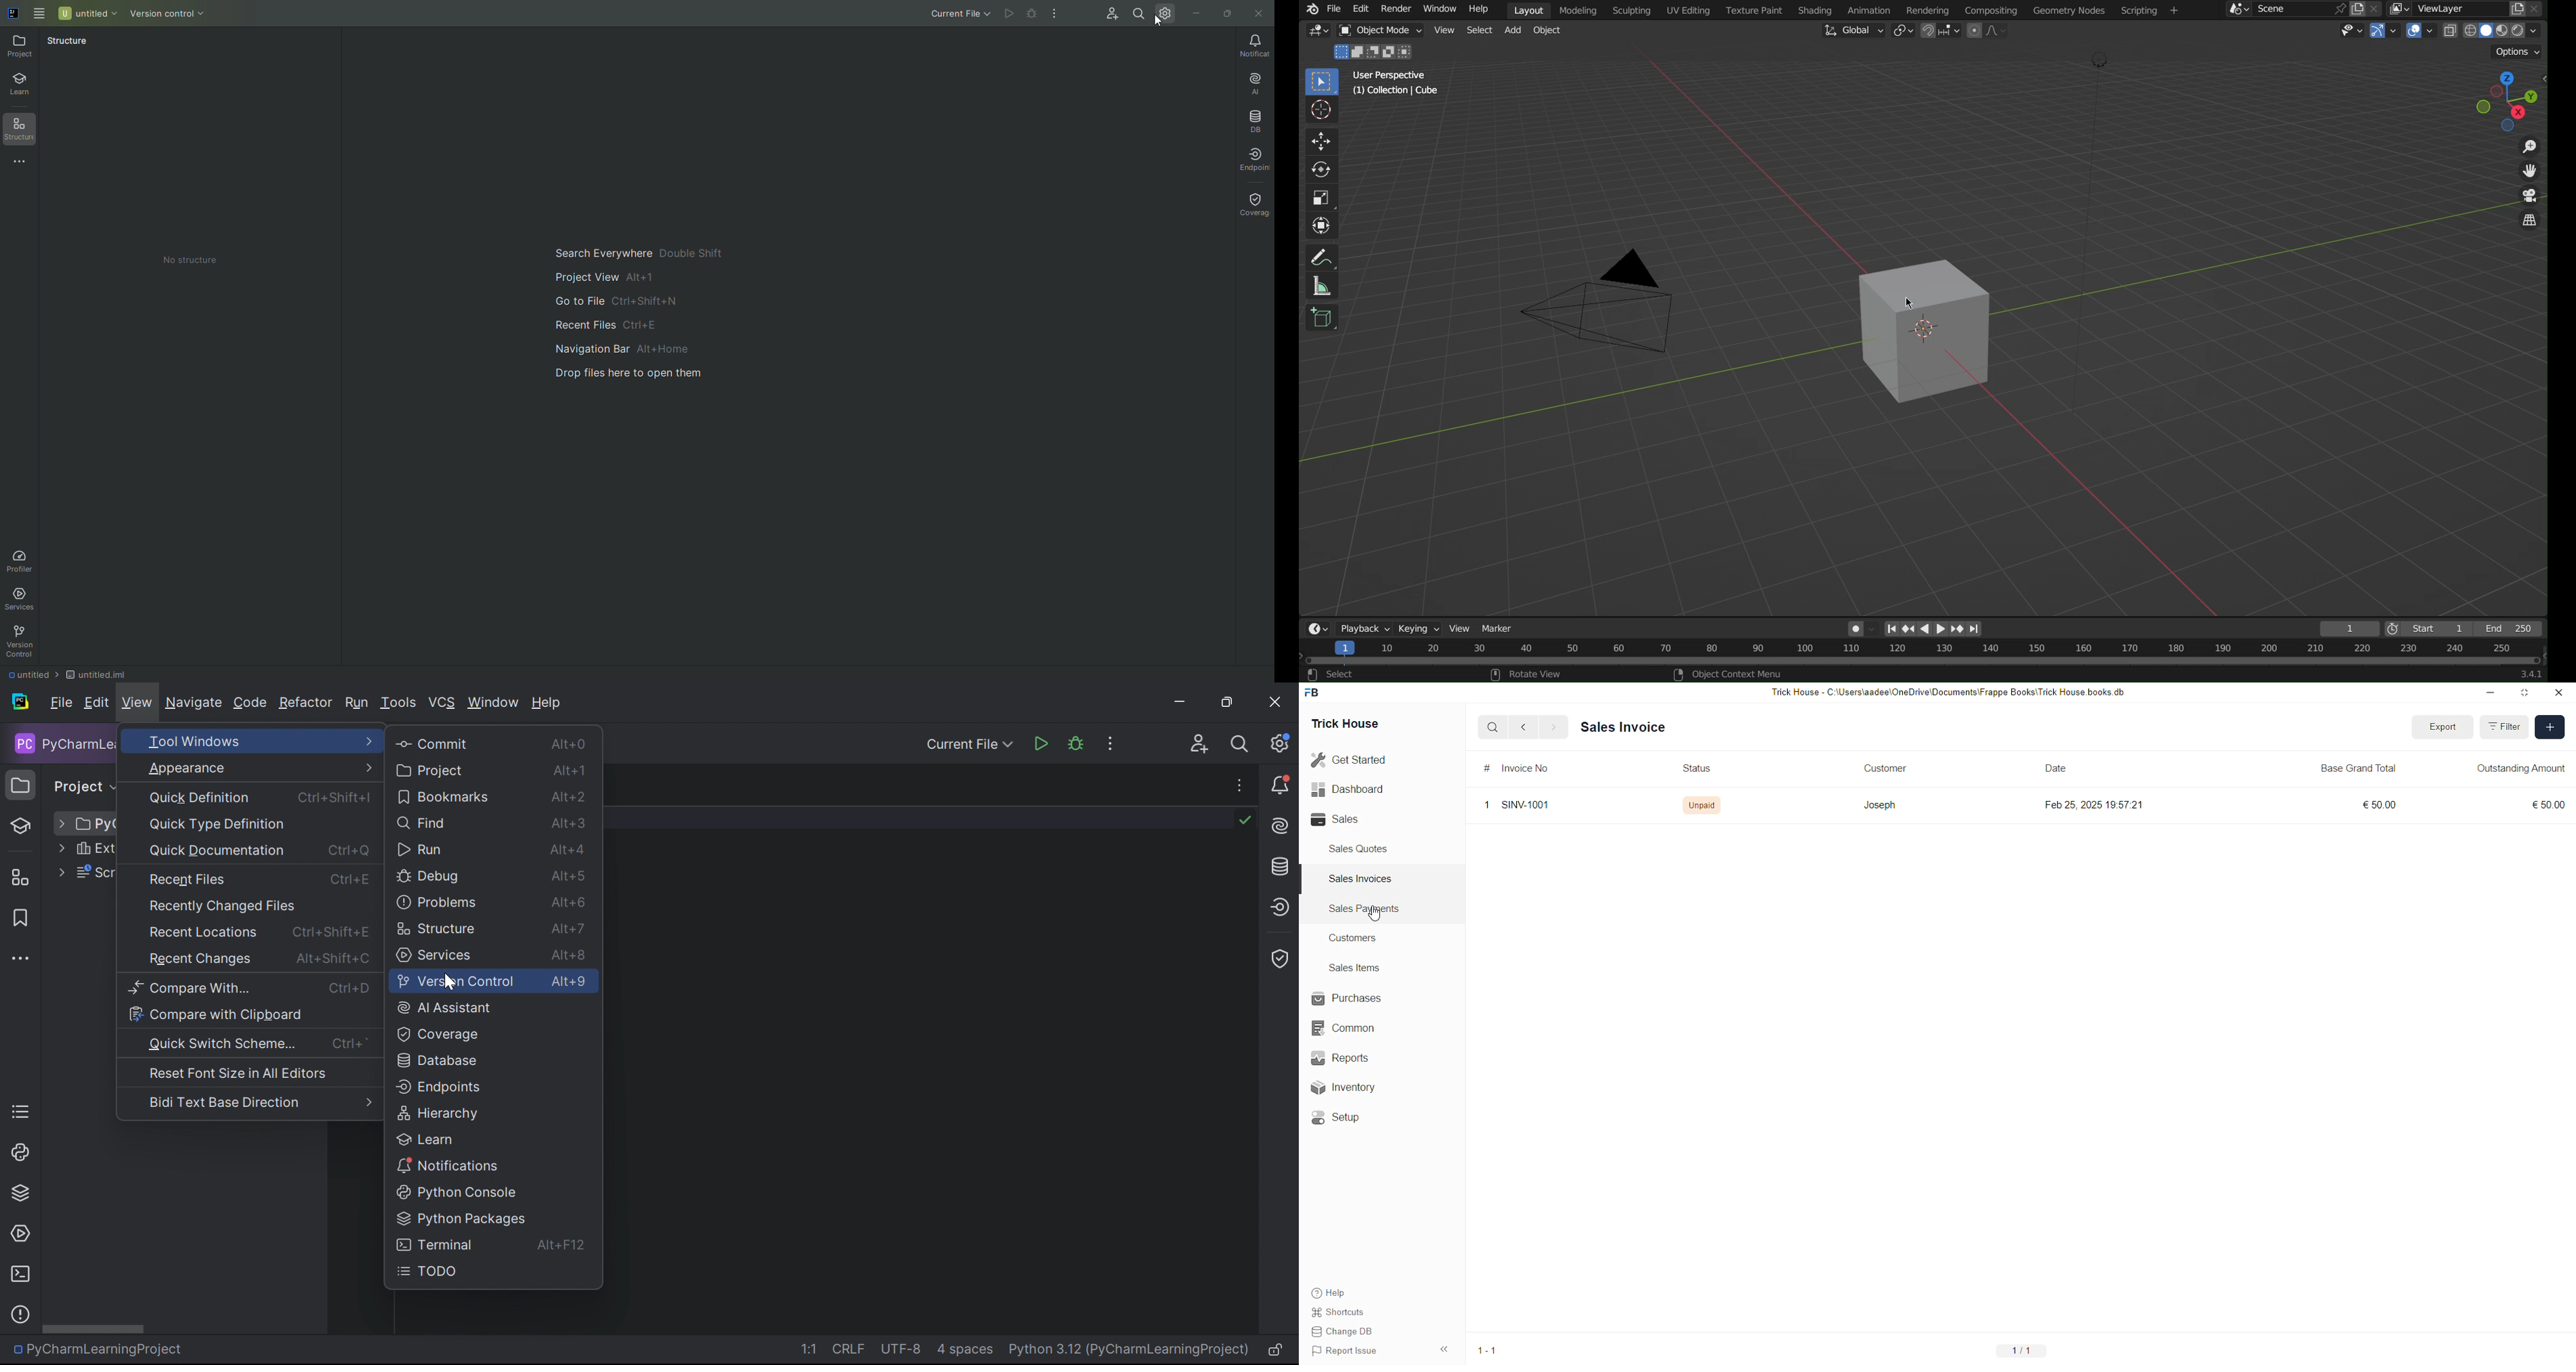 This screenshot has height=1372, width=2576. What do you see at coordinates (2491, 693) in the screenshot?
I see `minimize` at bounding box center [2491, 693].